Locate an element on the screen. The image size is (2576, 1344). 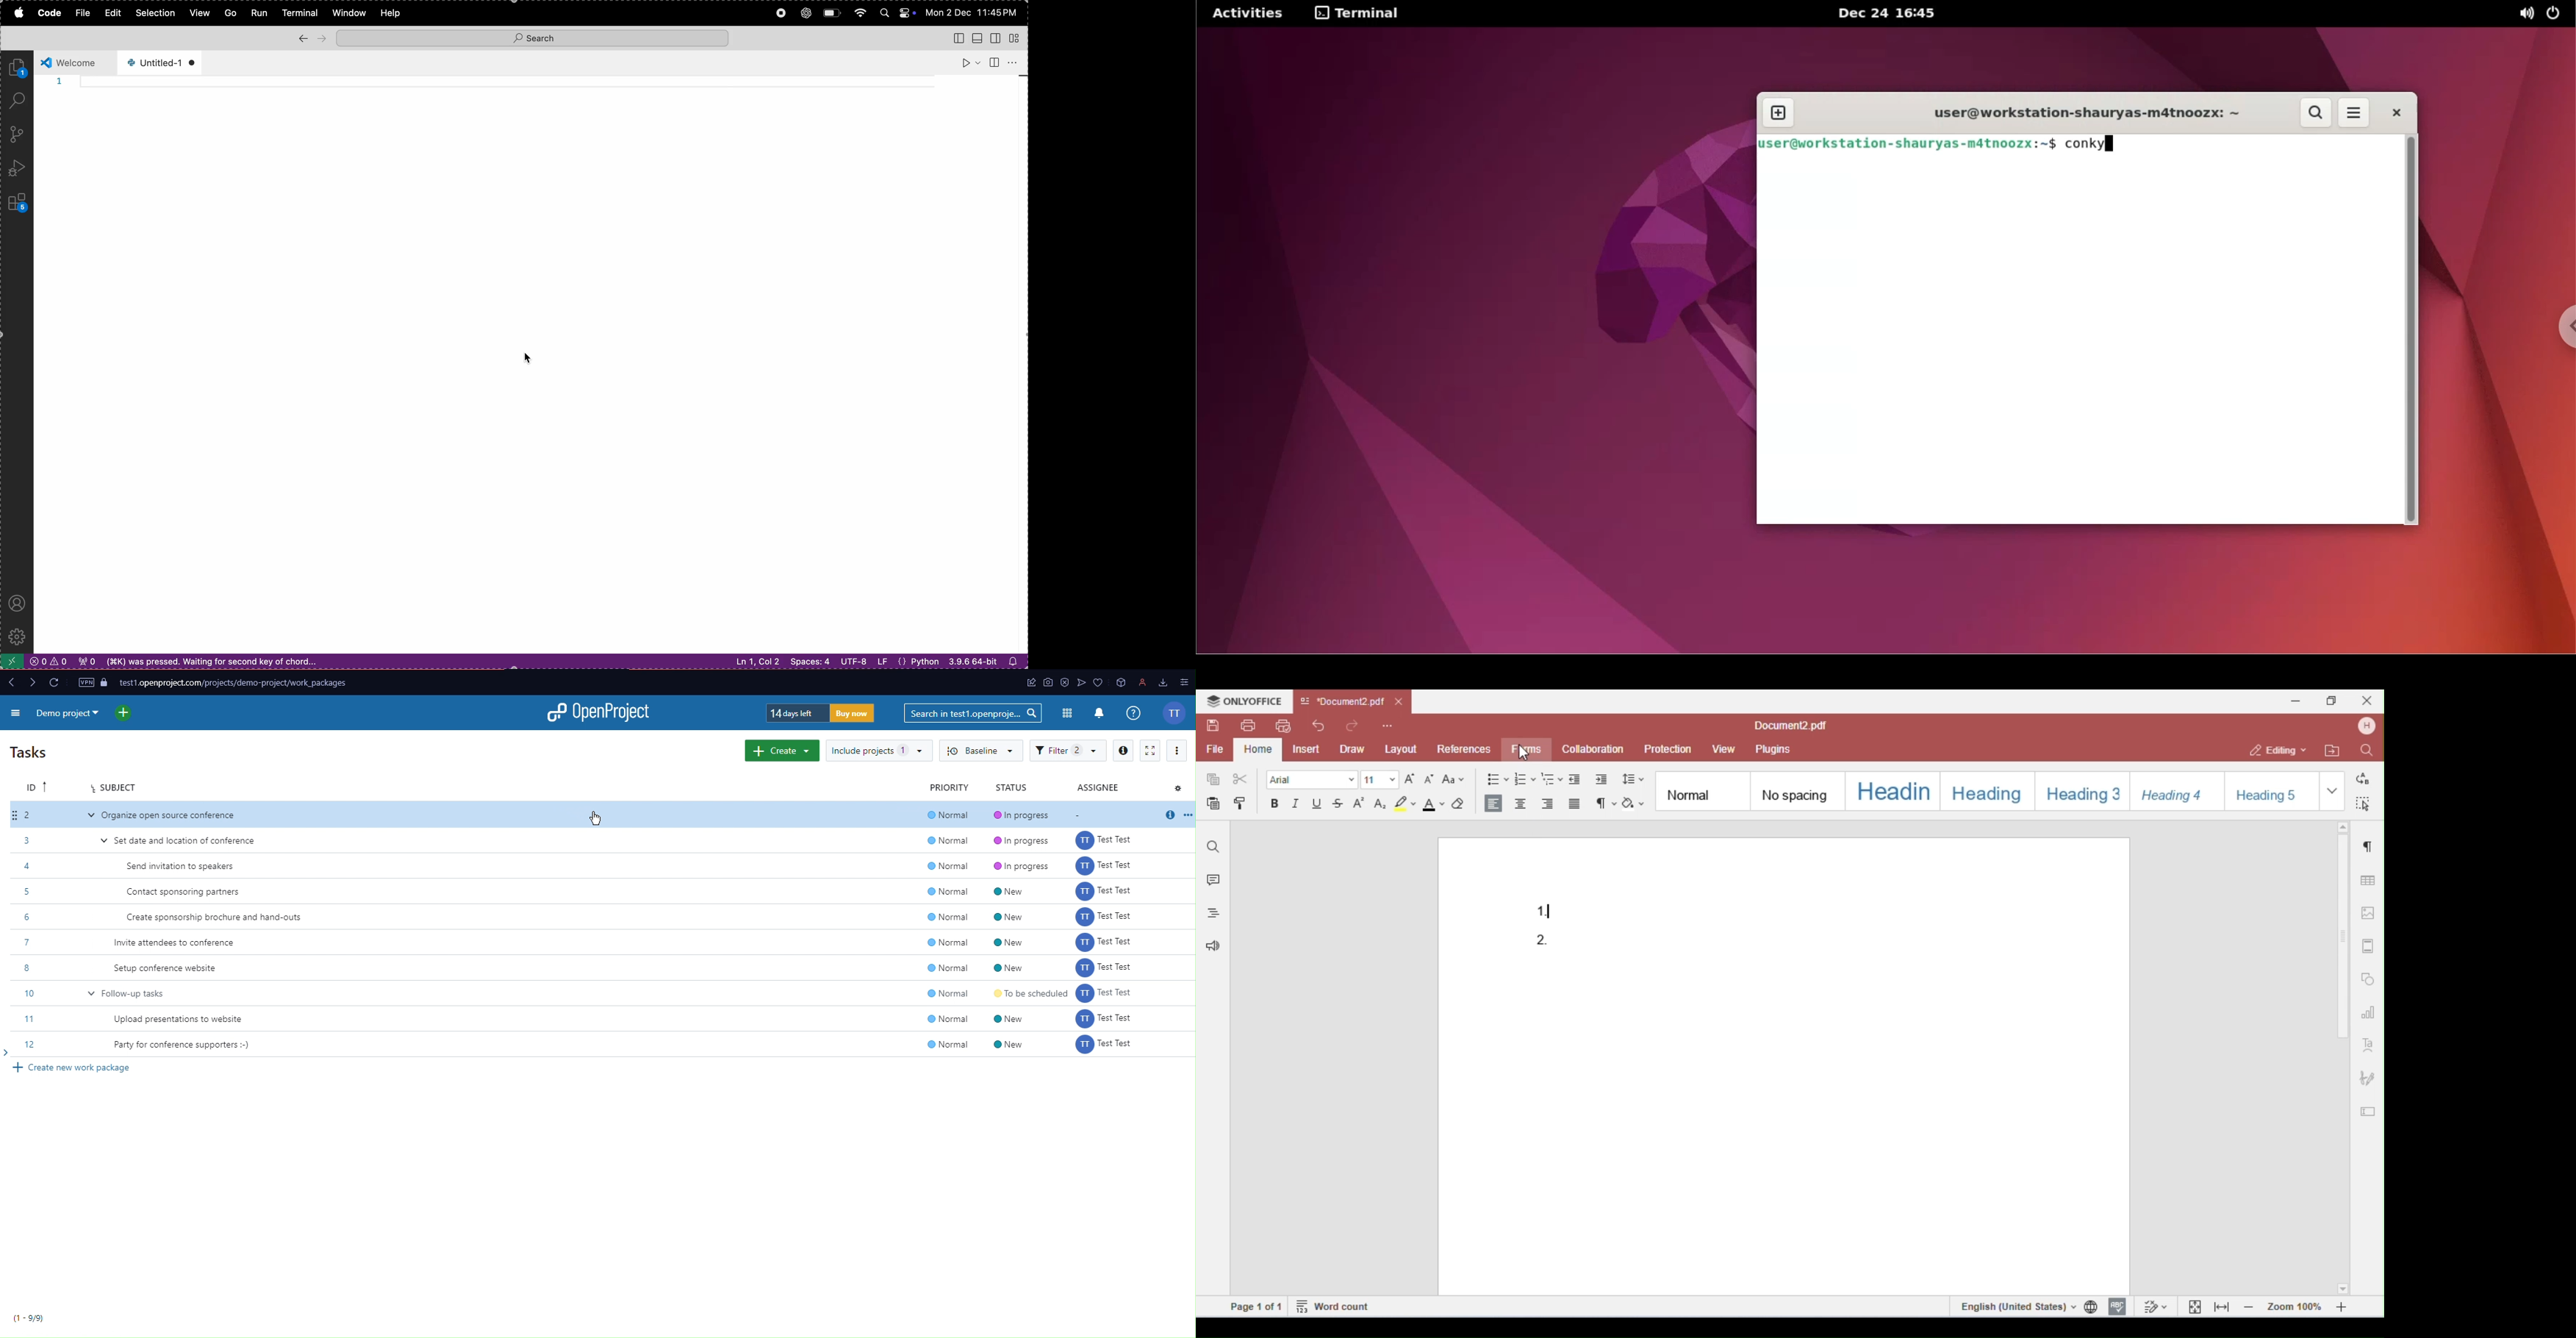
window is located at coordinates (348, 13).